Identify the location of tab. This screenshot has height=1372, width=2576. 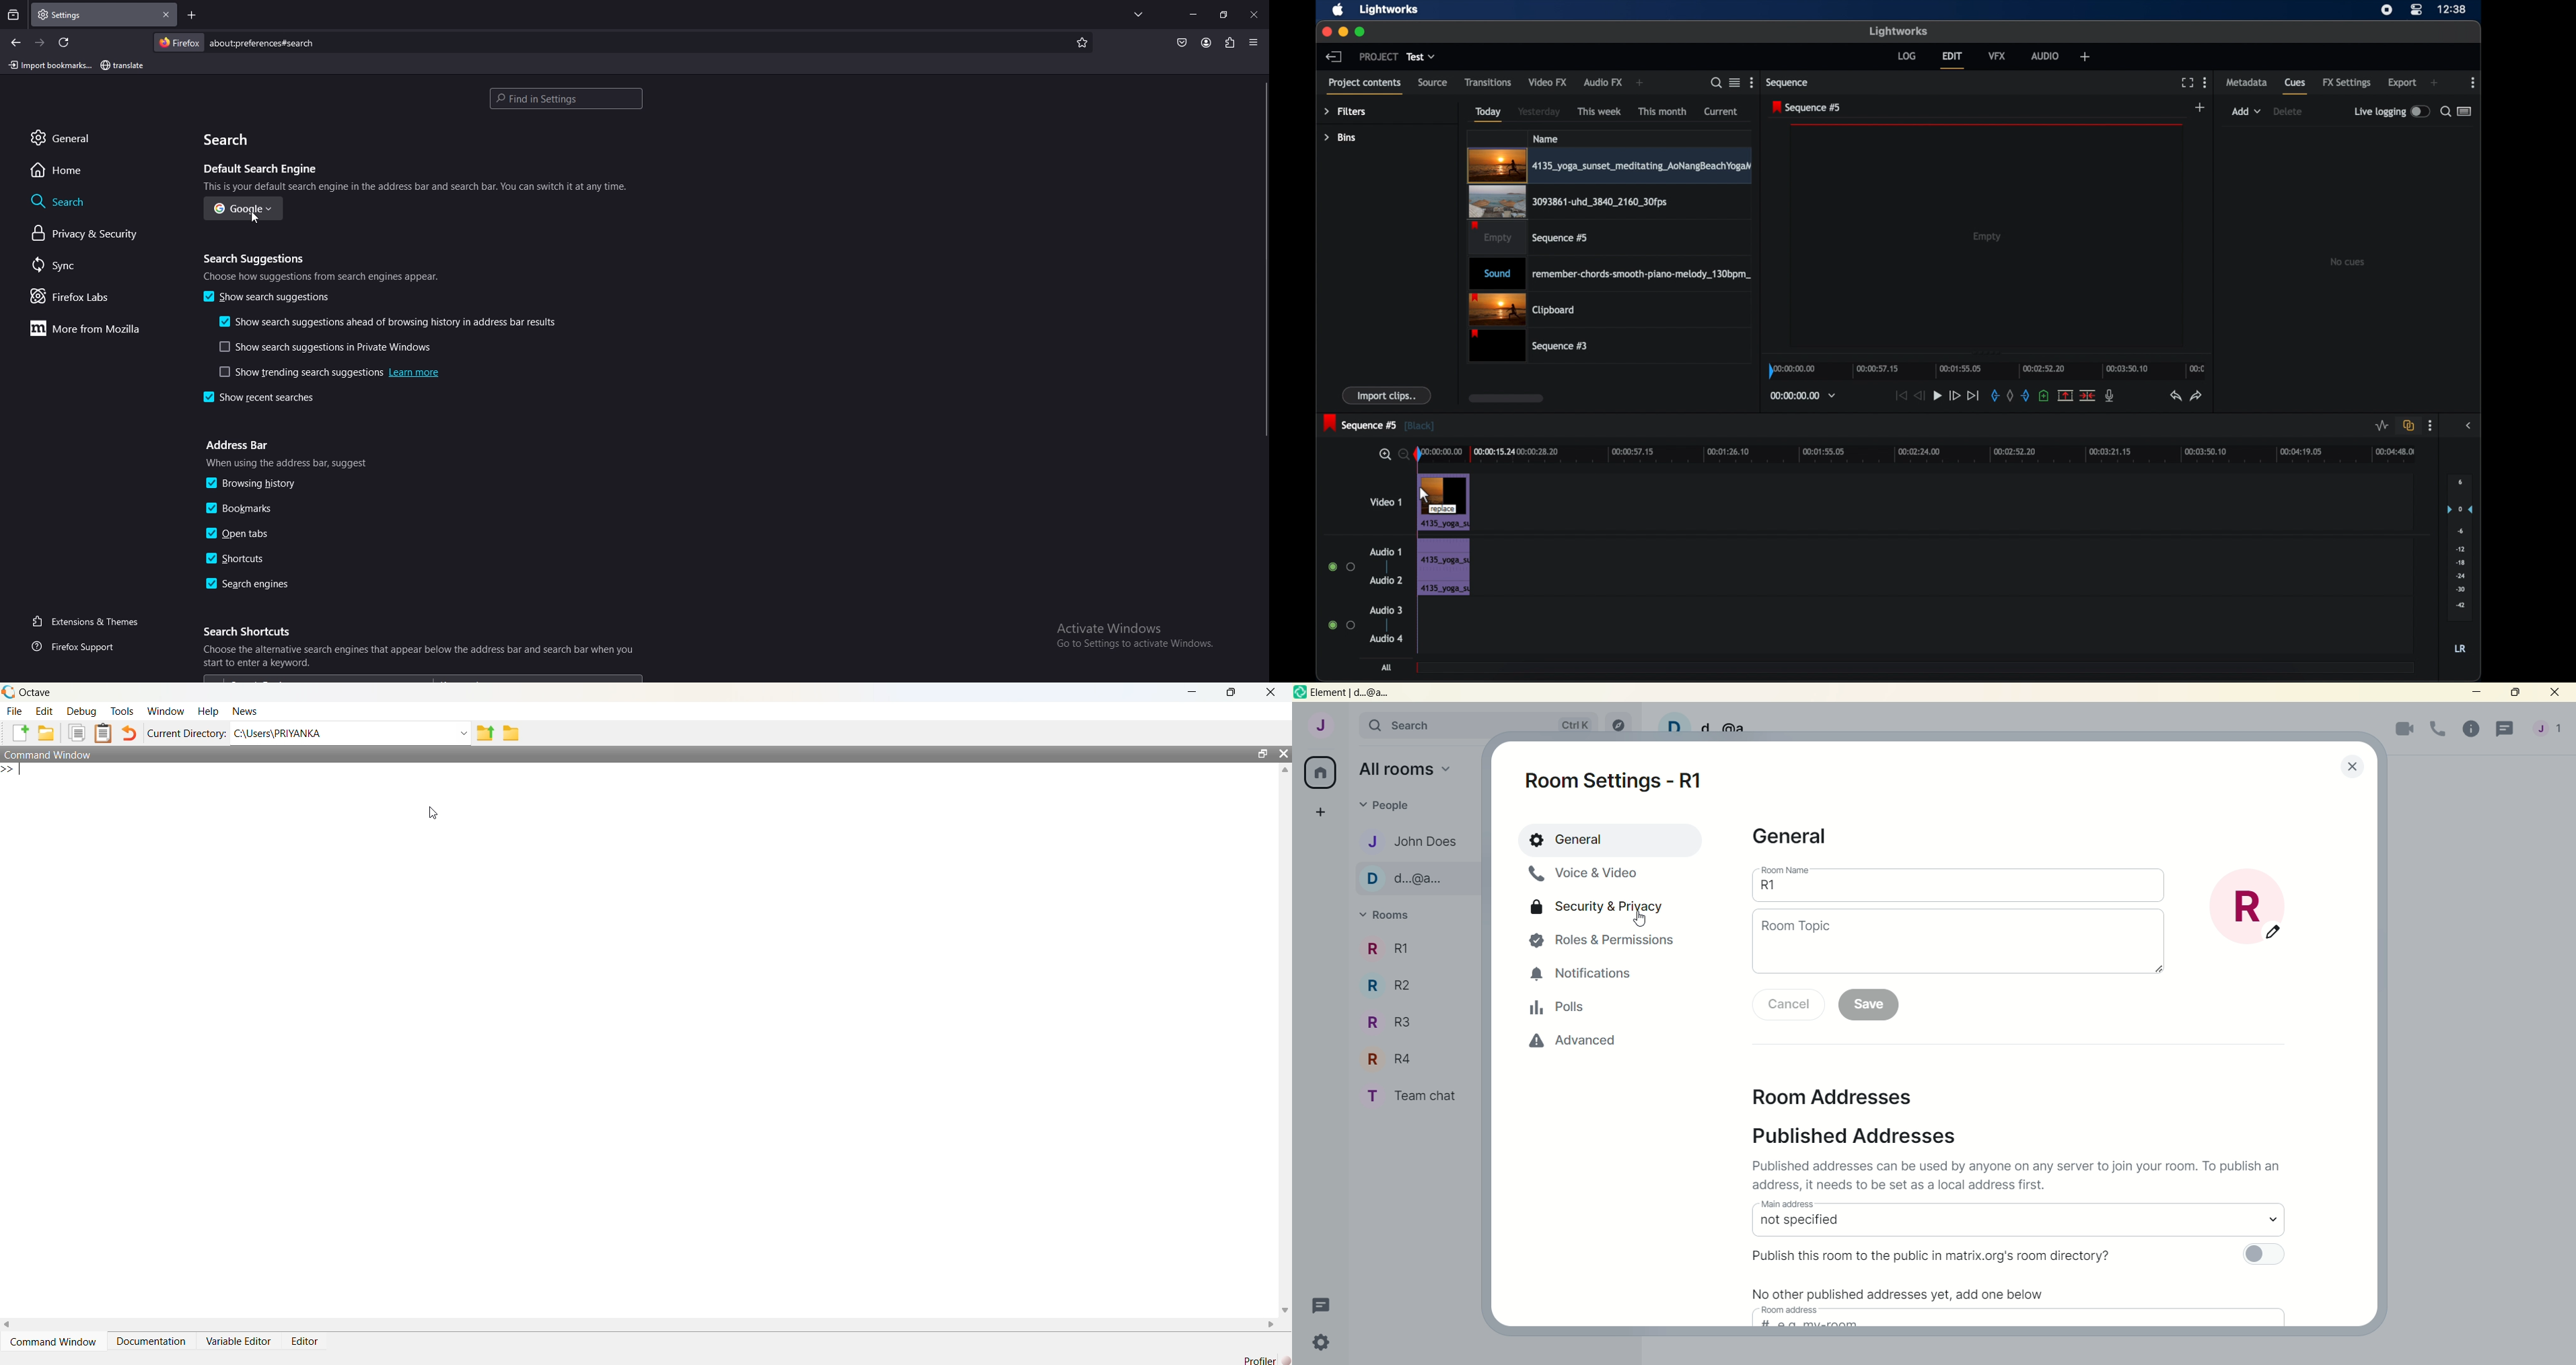
(87, 15).